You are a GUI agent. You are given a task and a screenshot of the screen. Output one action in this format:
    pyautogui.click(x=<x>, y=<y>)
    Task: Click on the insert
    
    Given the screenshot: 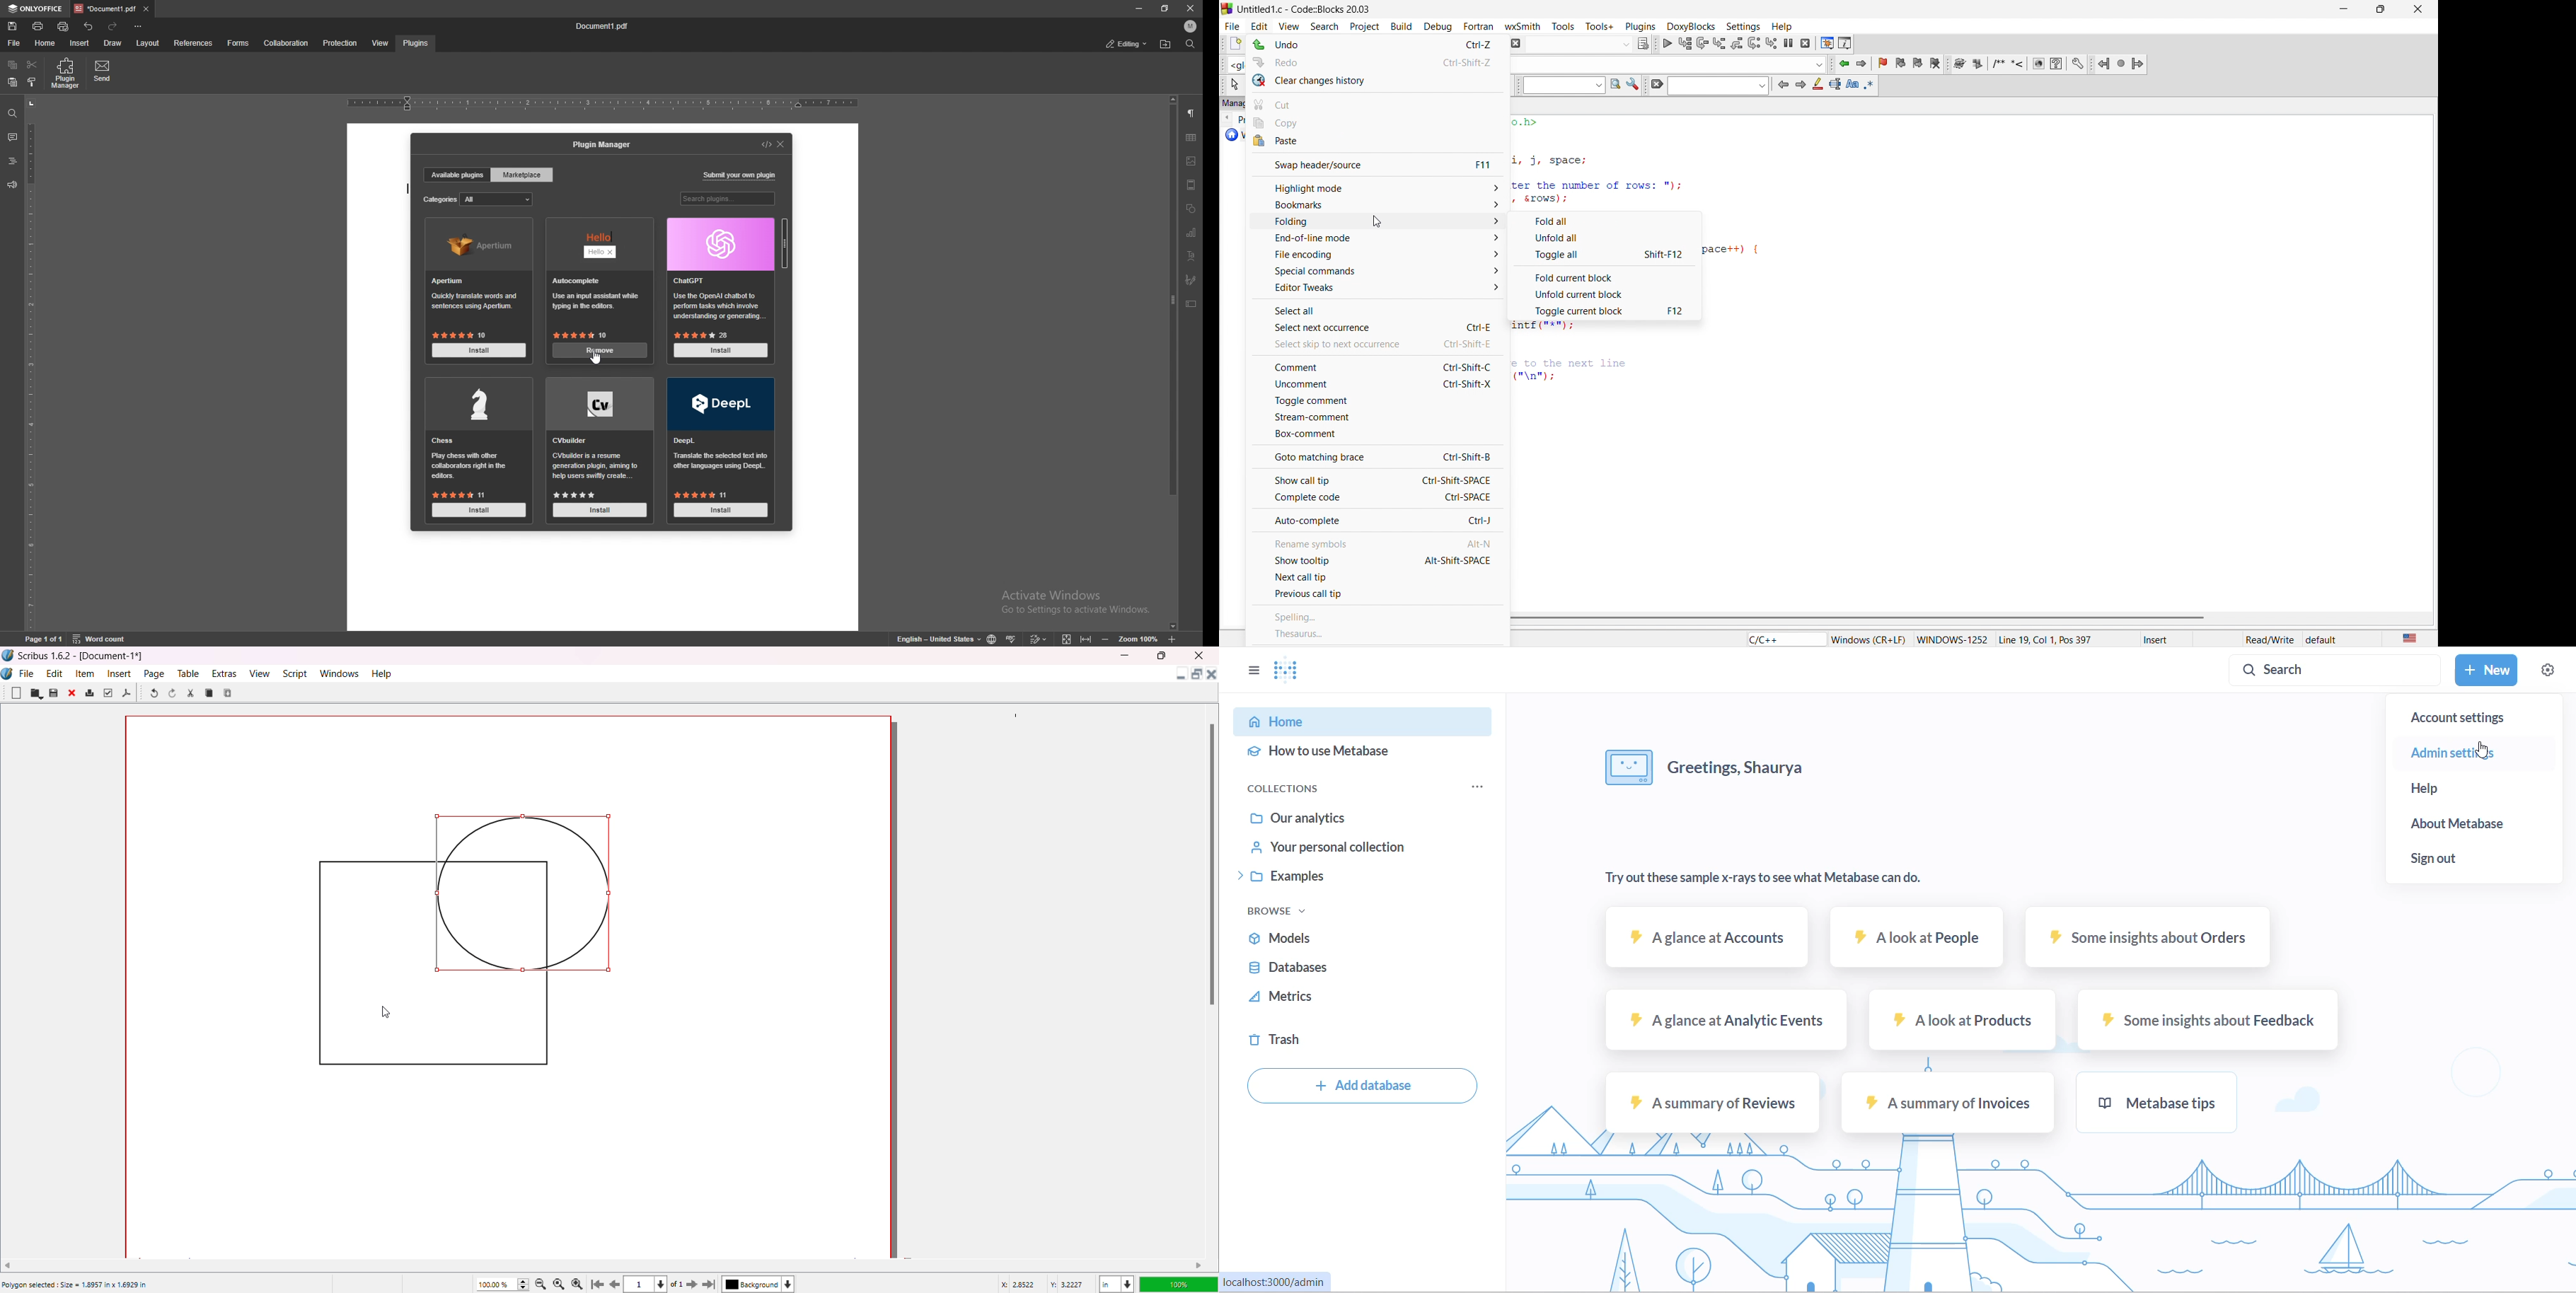 What is the action you would take?
    pyautogui.click(x=80, y=43)
    